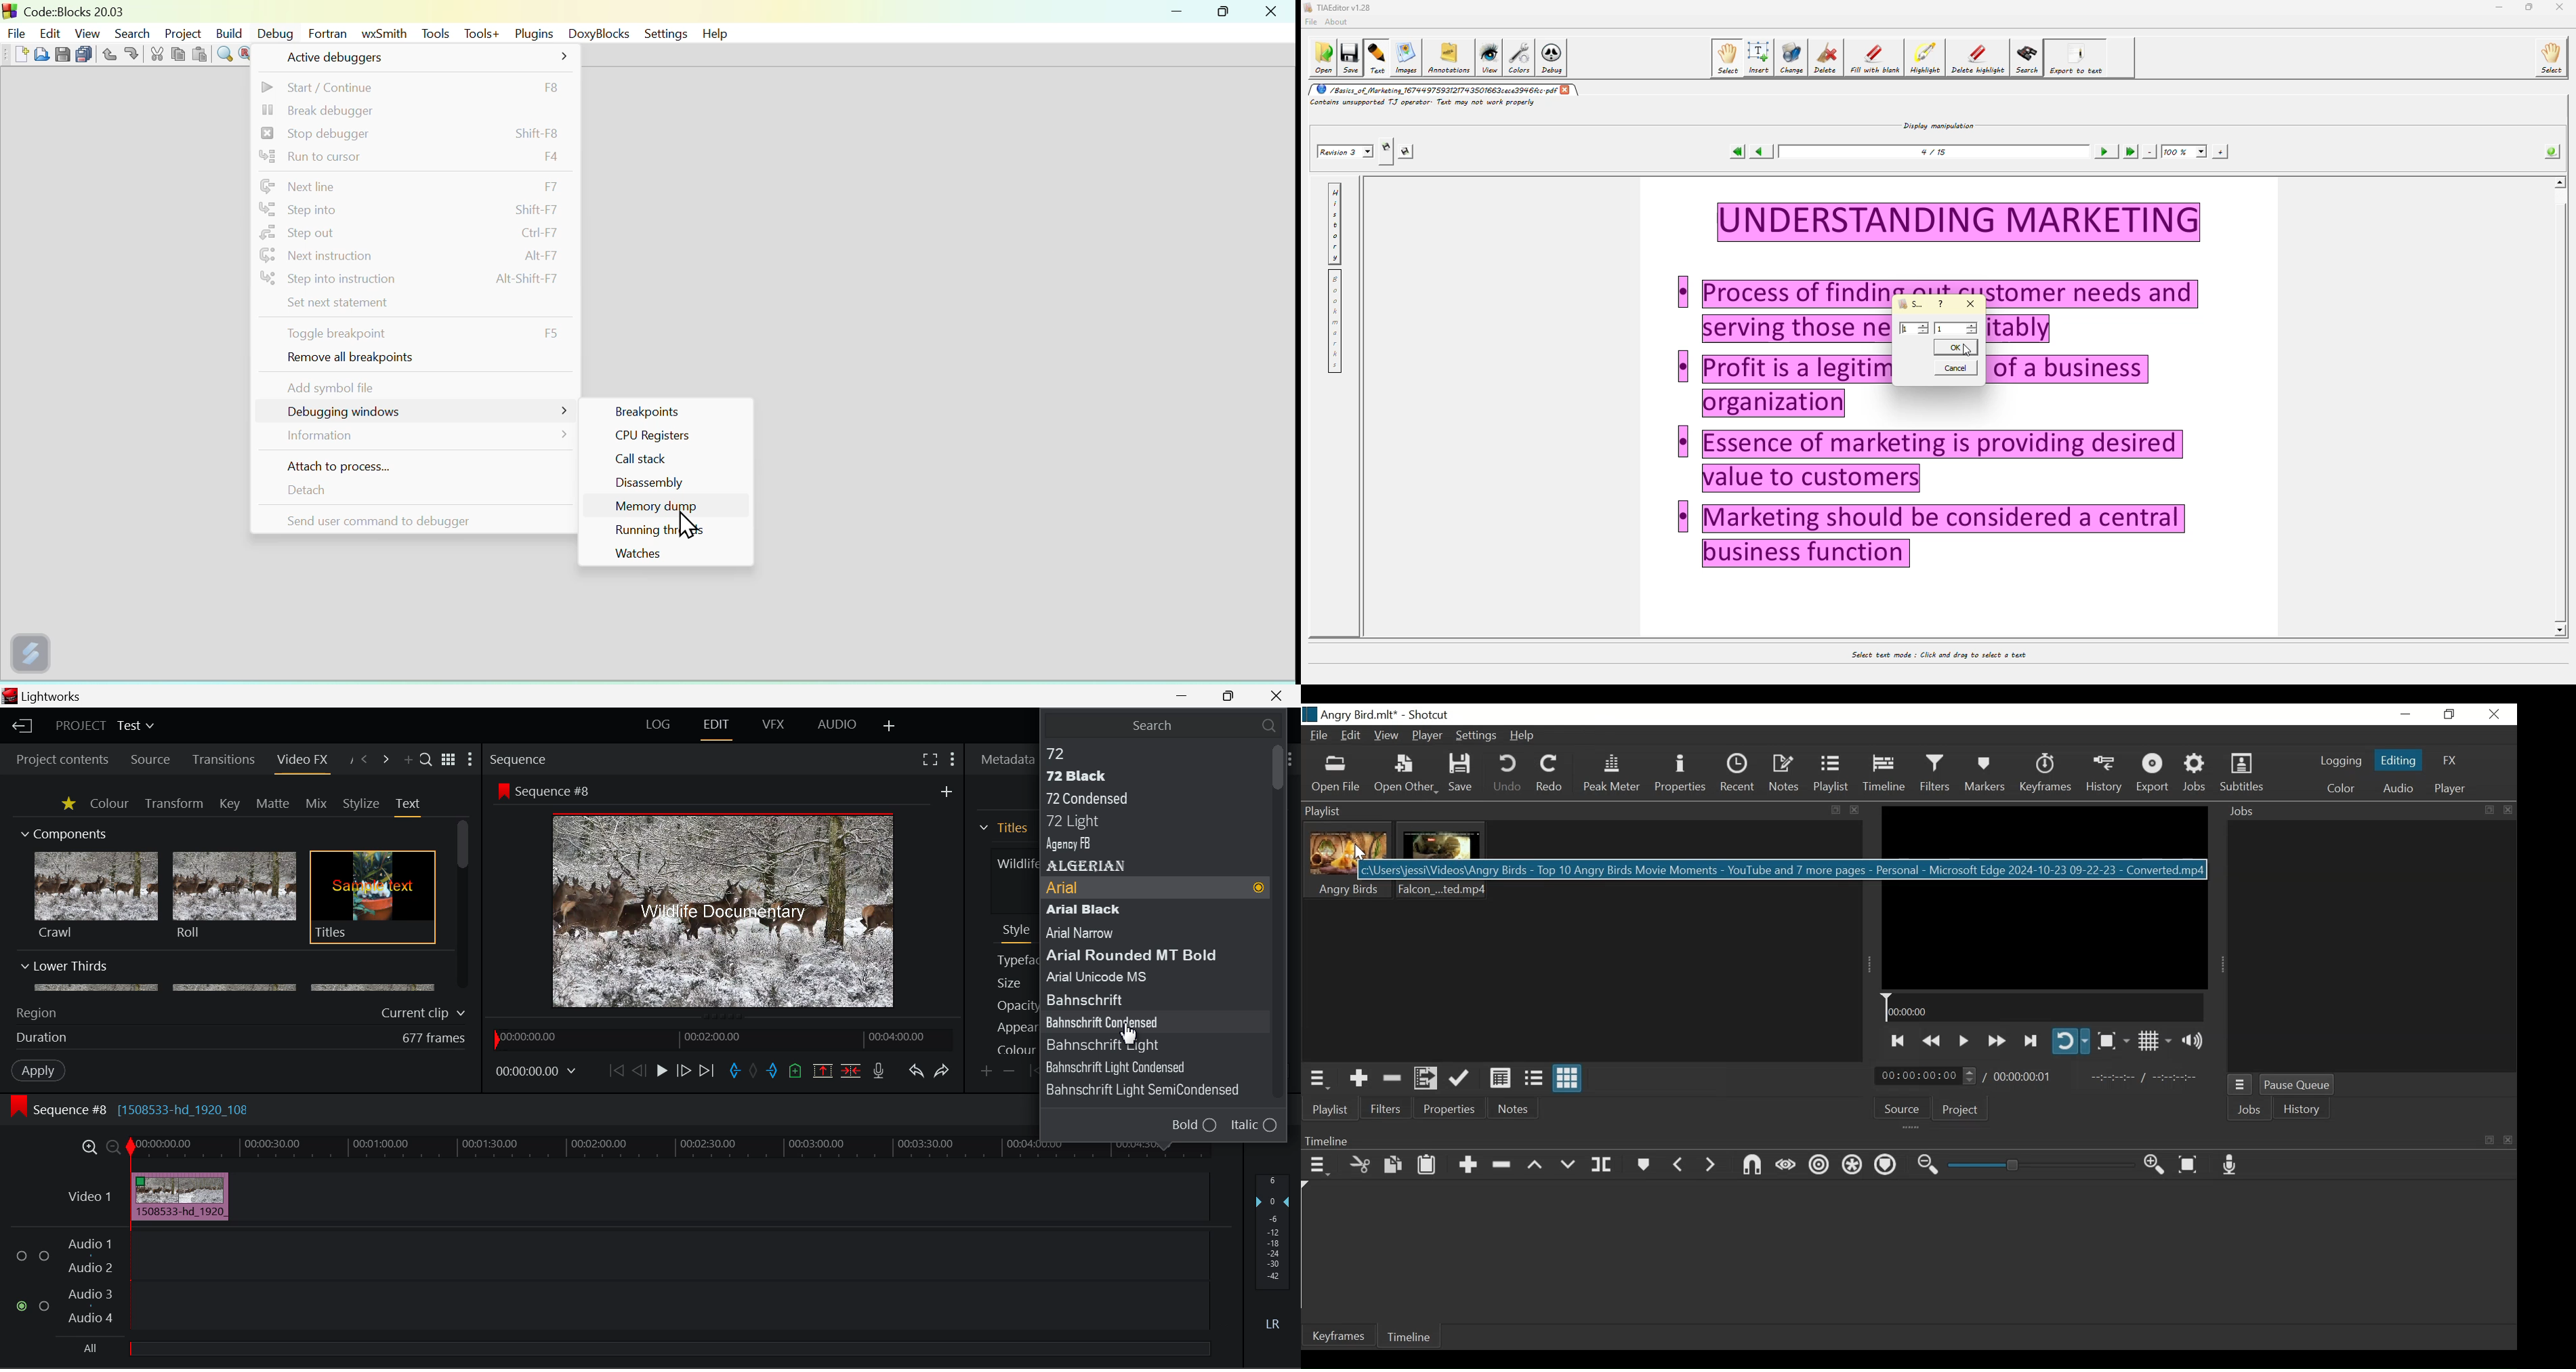 The width and height of the screenshot is (2576, 1372). Describe the element at coordinates (411, 490) in the screenshot. I see `detach ` at that location.